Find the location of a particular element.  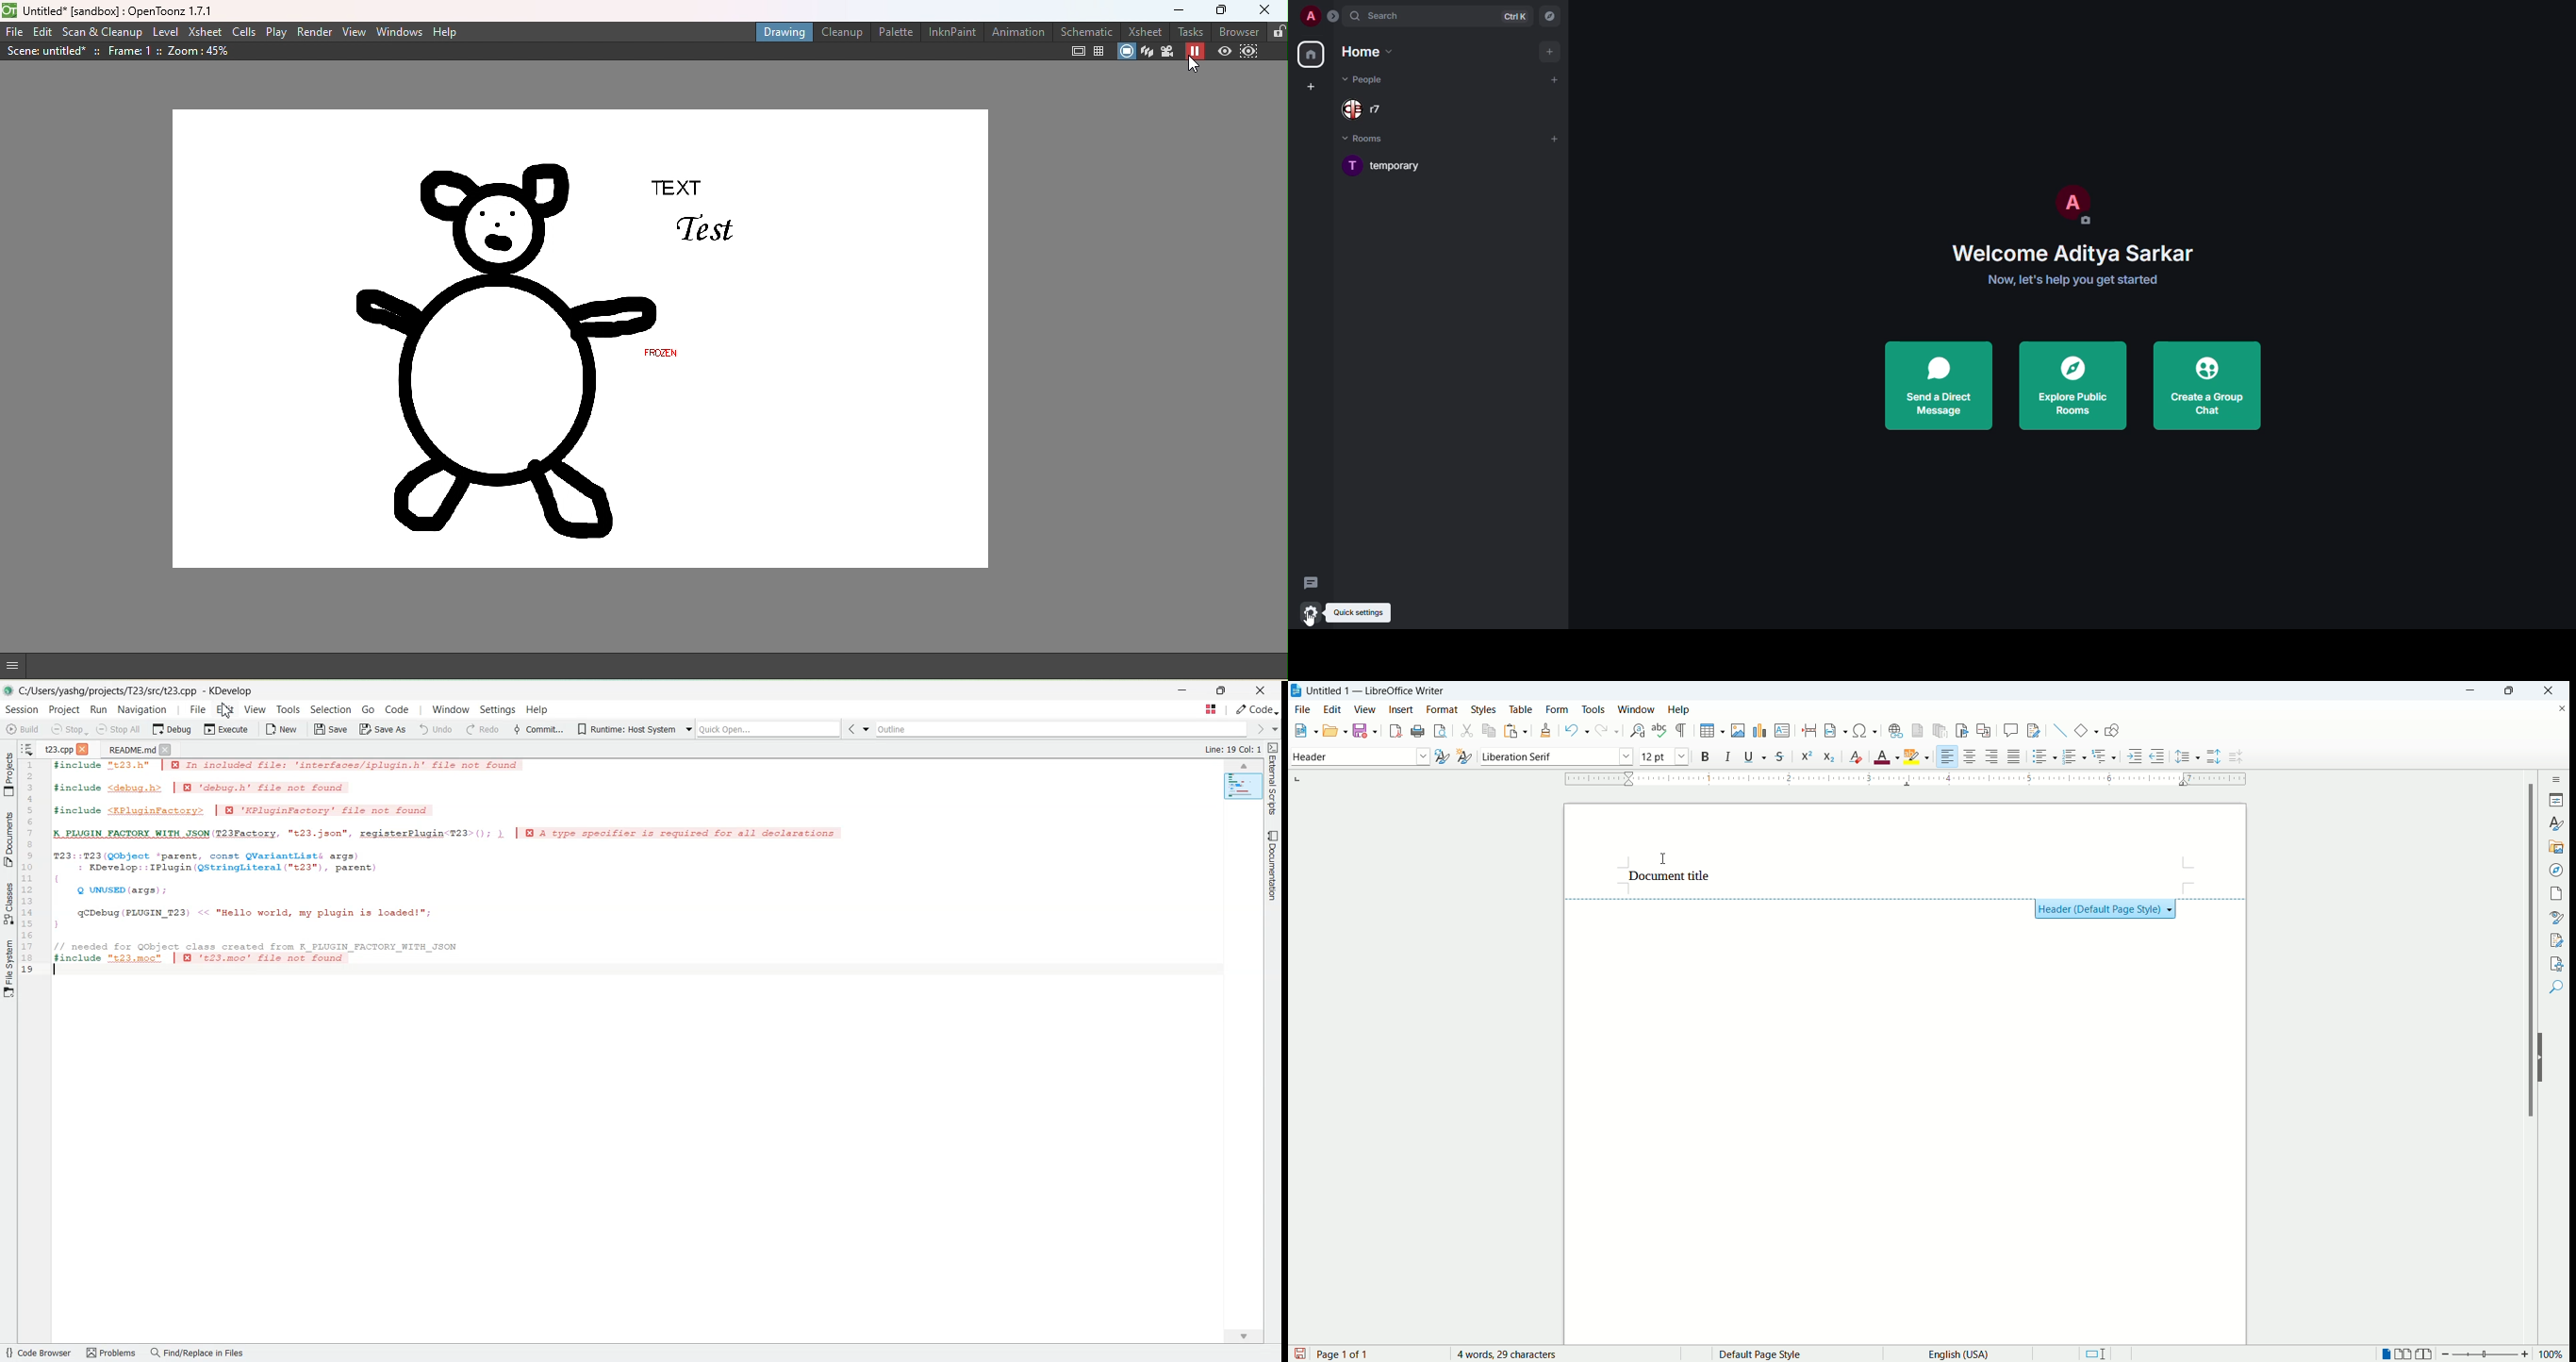

people is located at coordinates (1366, 109).